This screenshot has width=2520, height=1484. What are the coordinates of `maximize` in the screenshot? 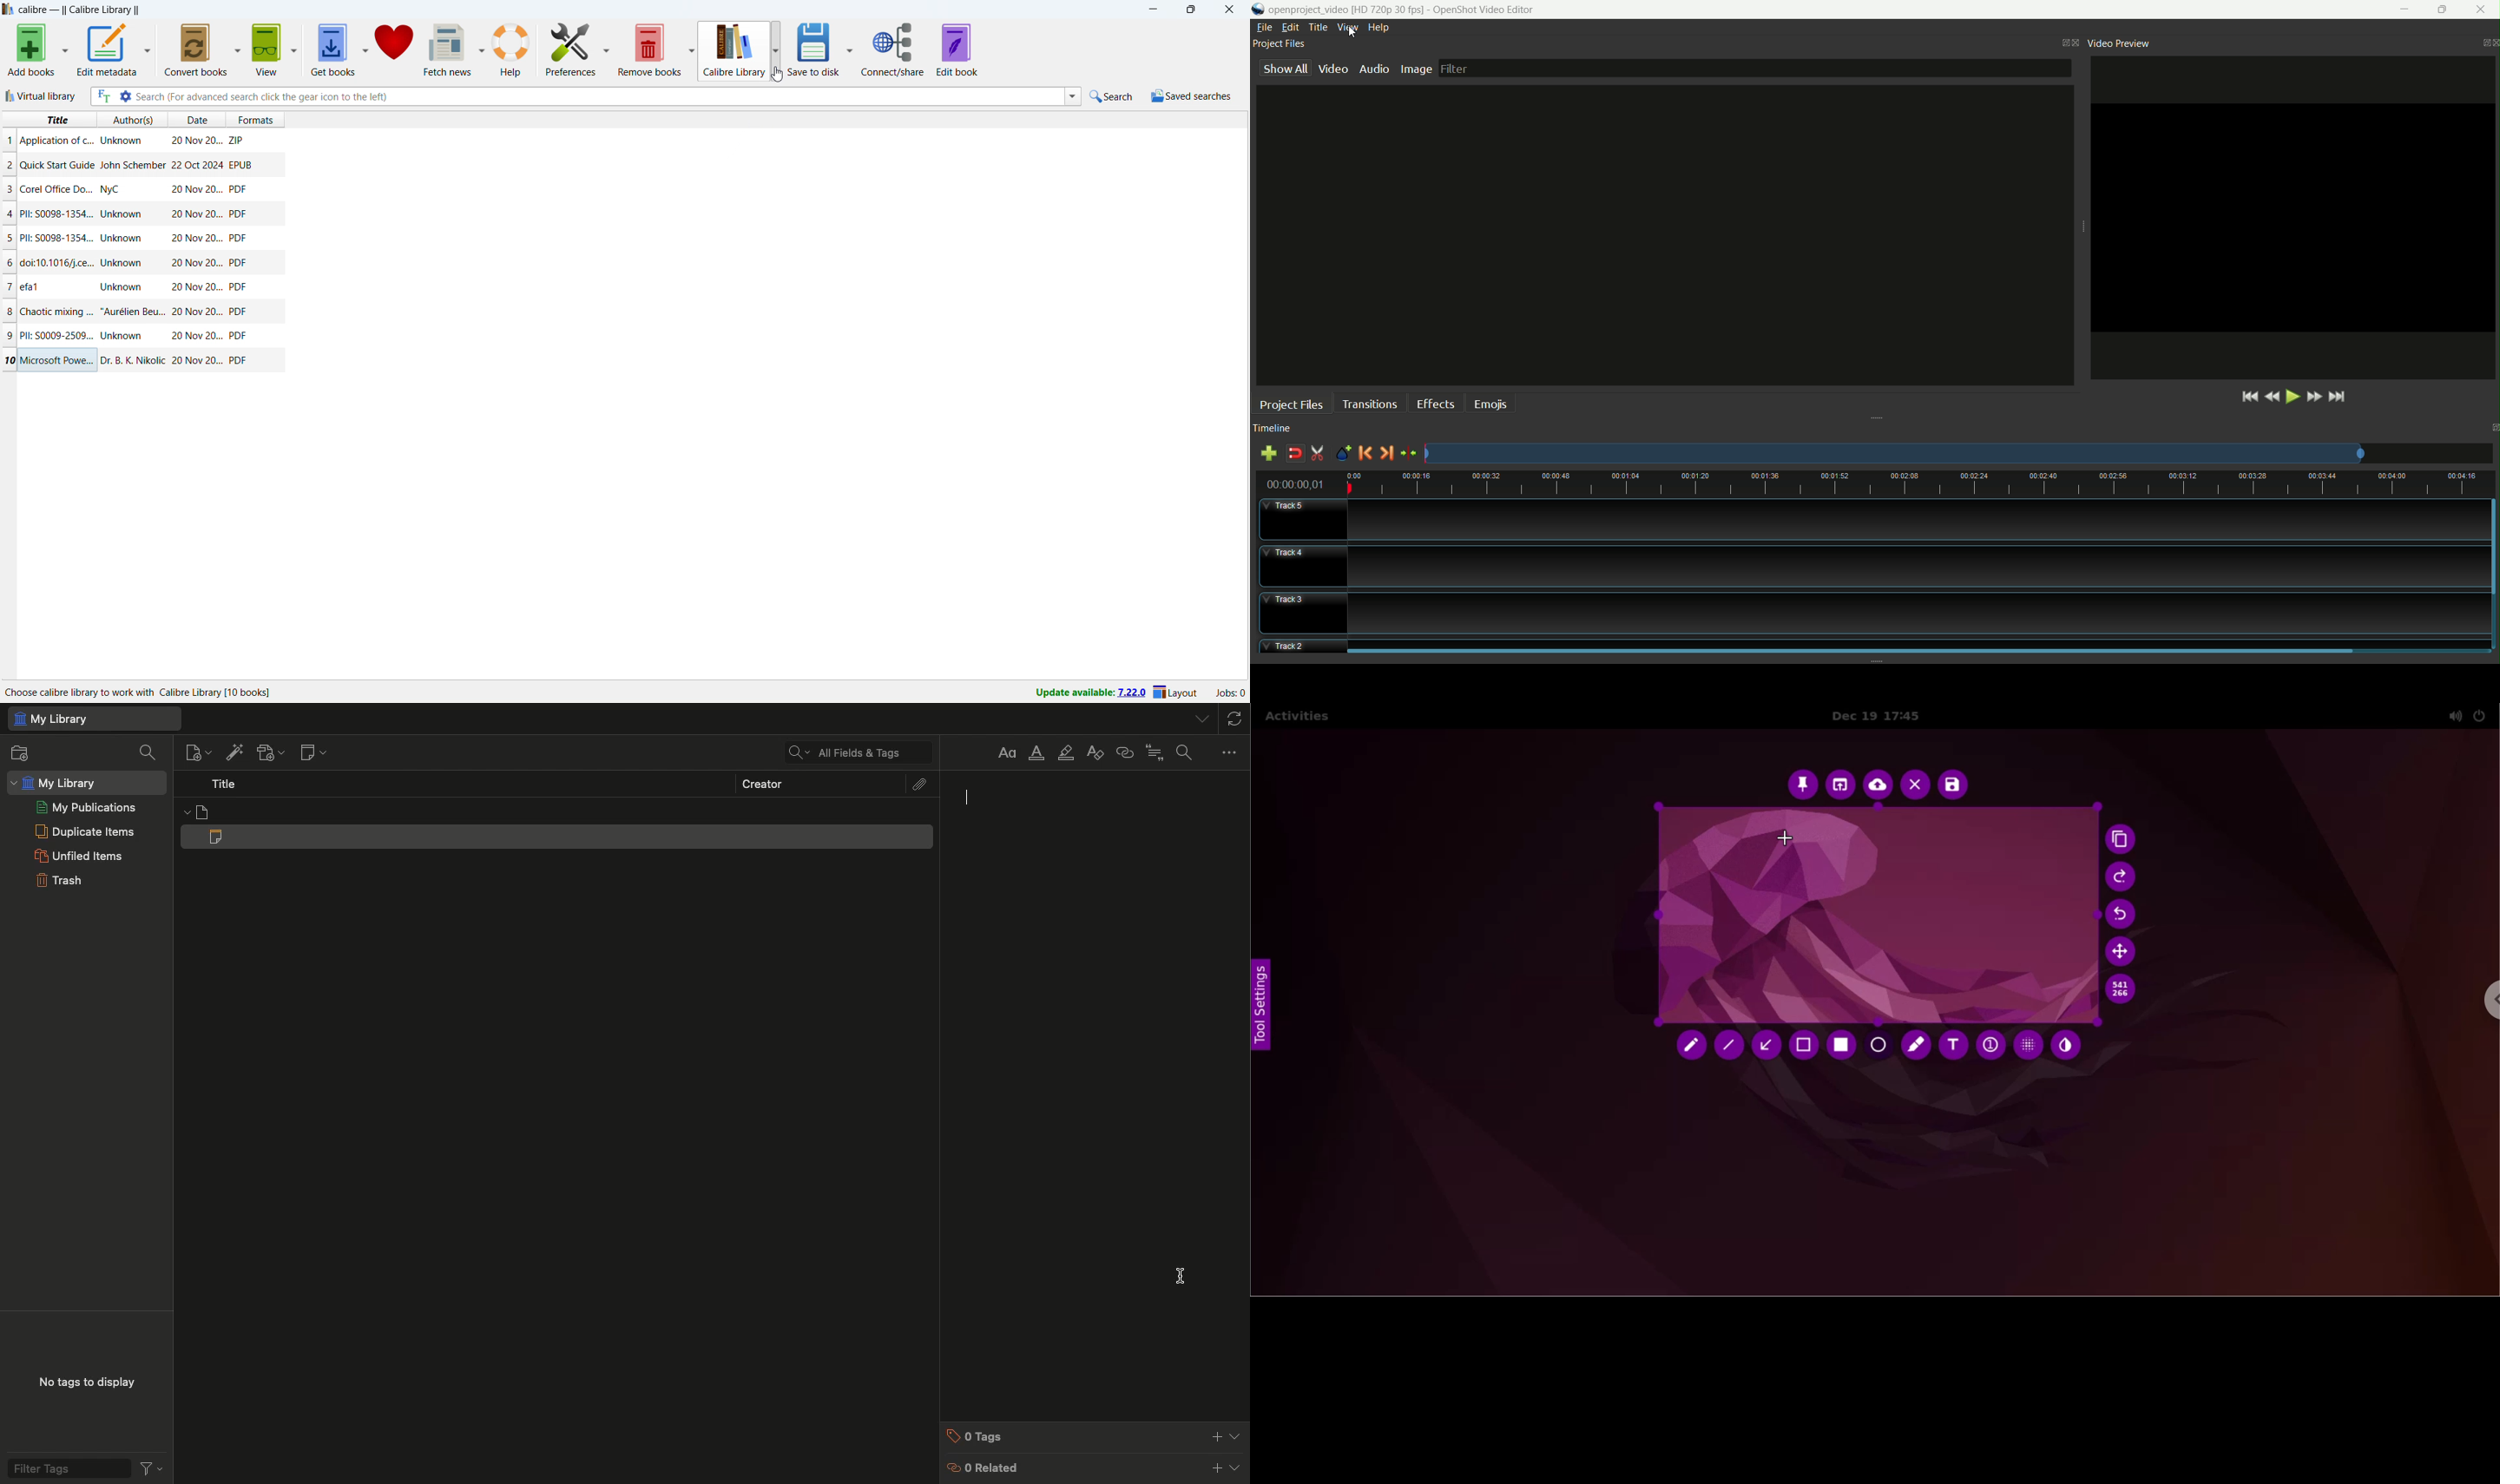 It's located at (1191, 10).